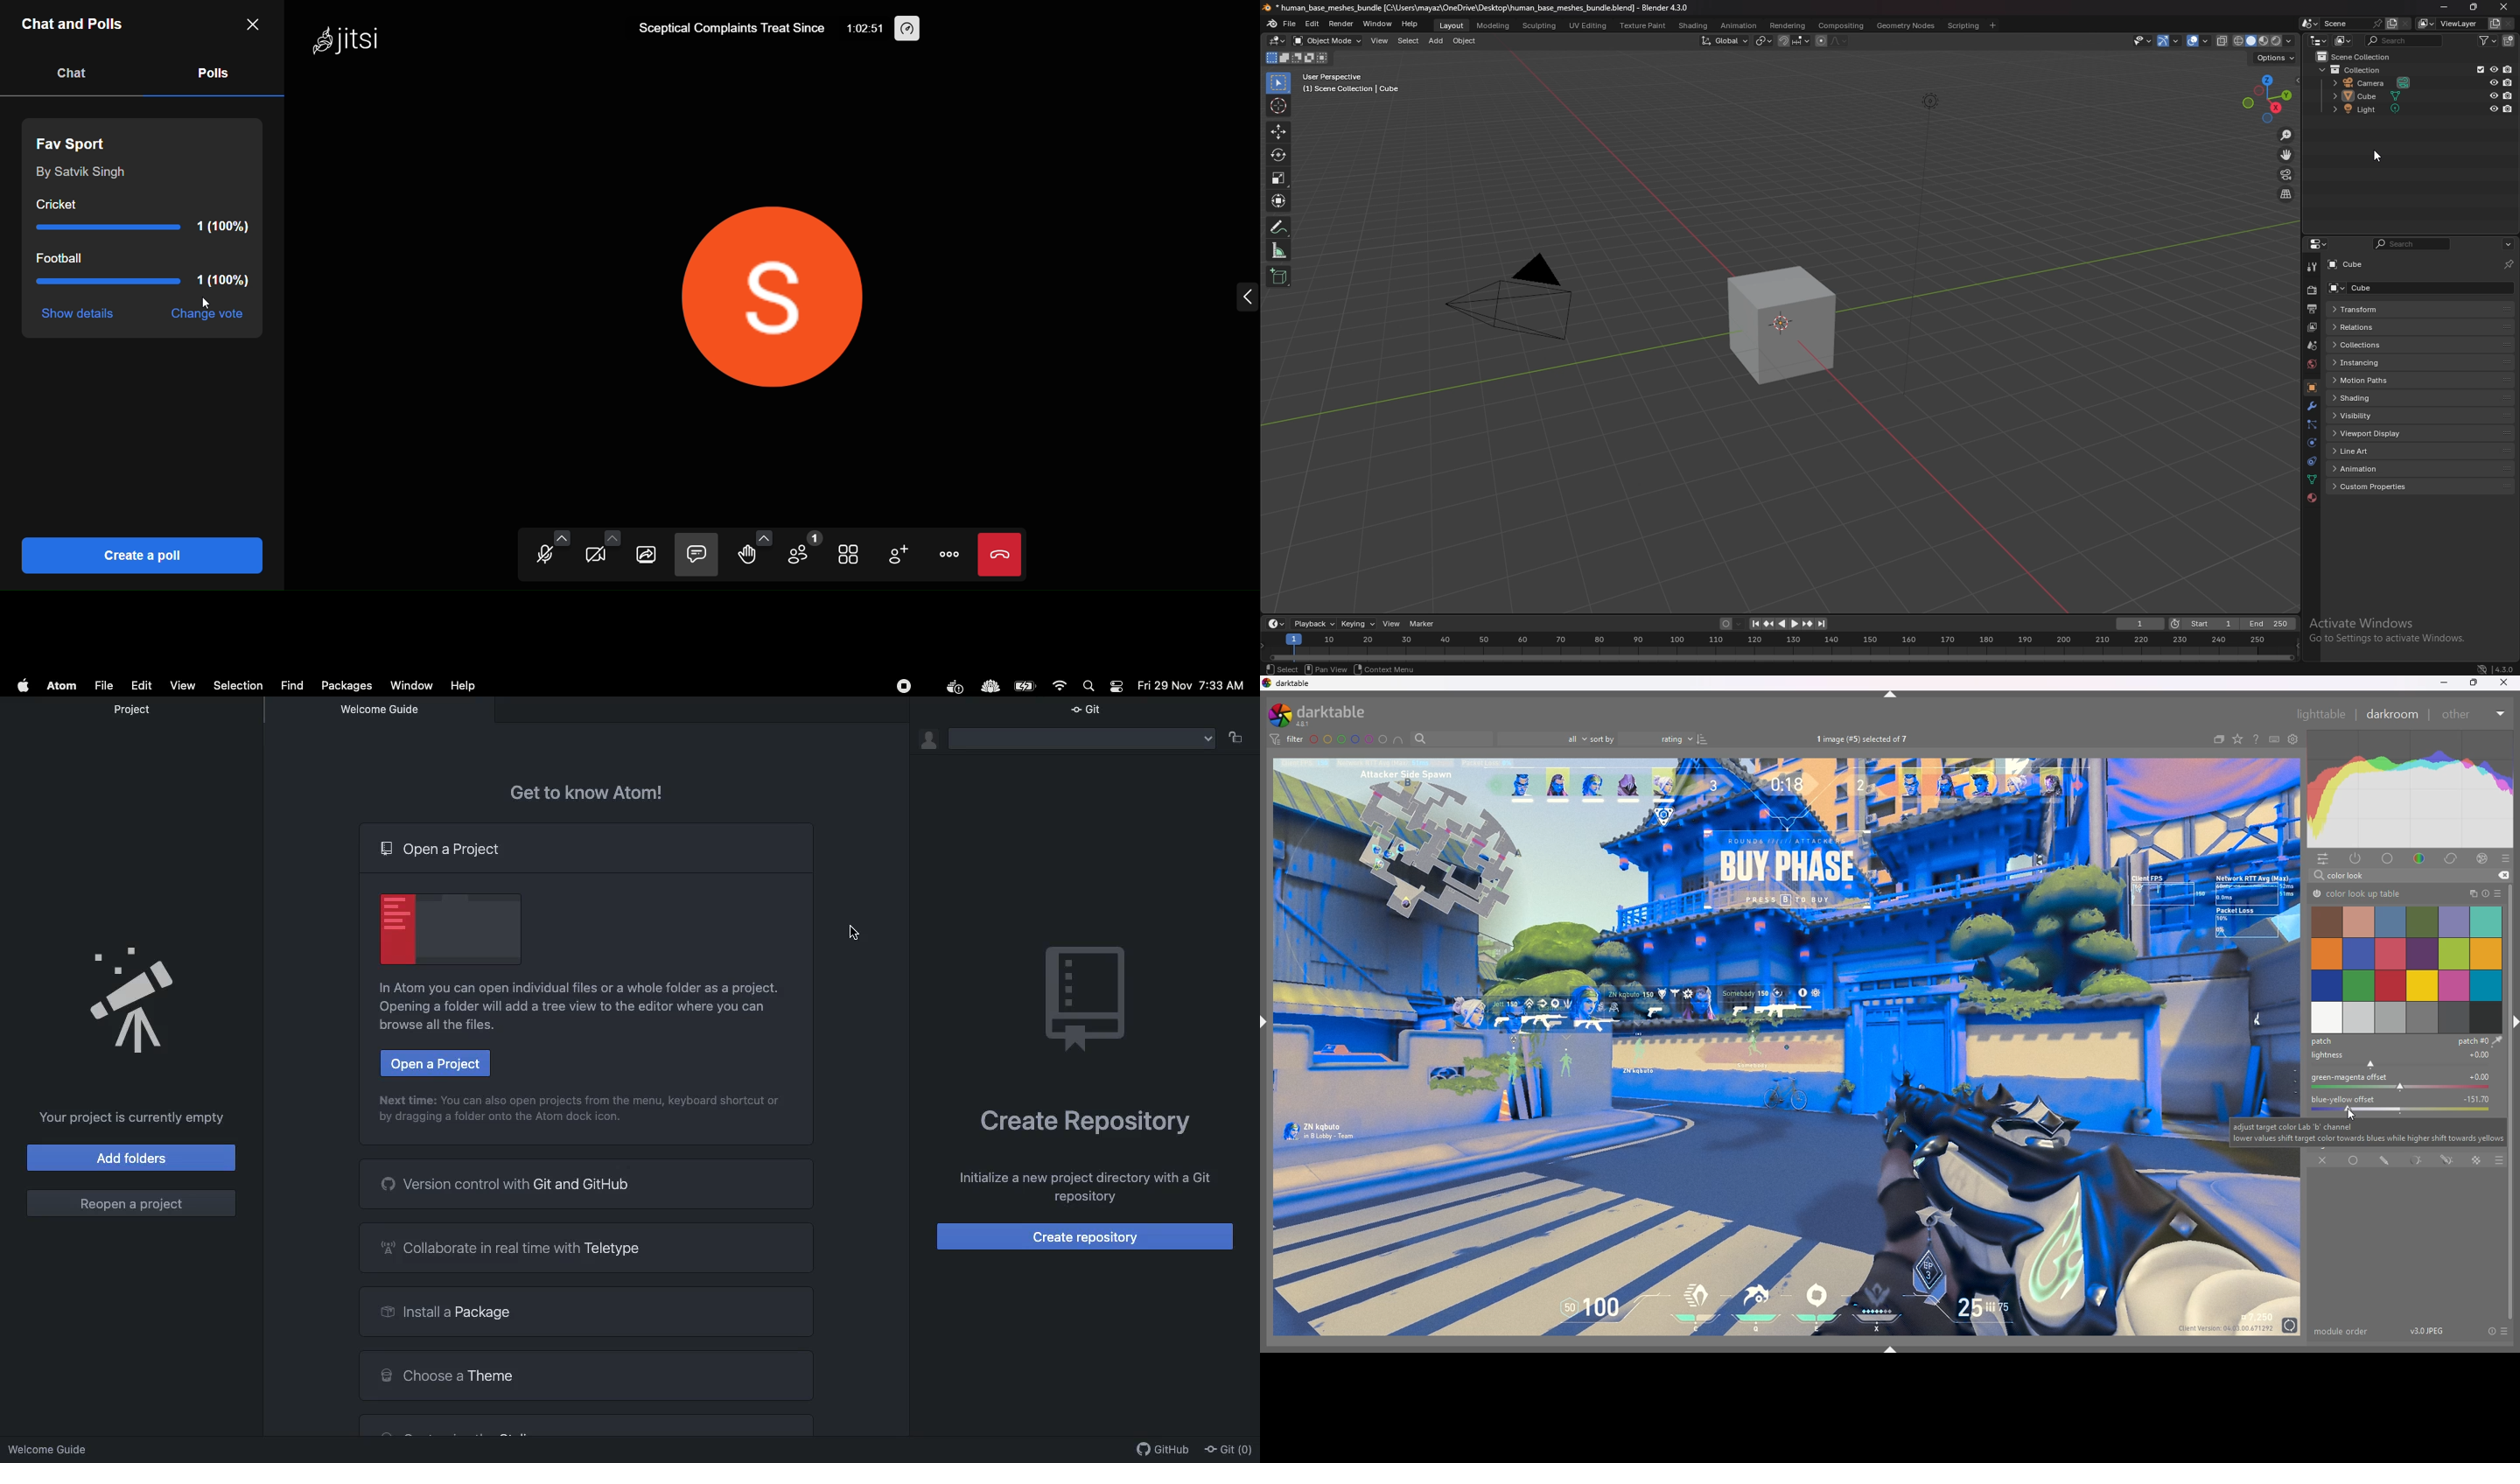 The image size is (2520, 1484). I want to click on change type of overlays, so click(2238, 739).